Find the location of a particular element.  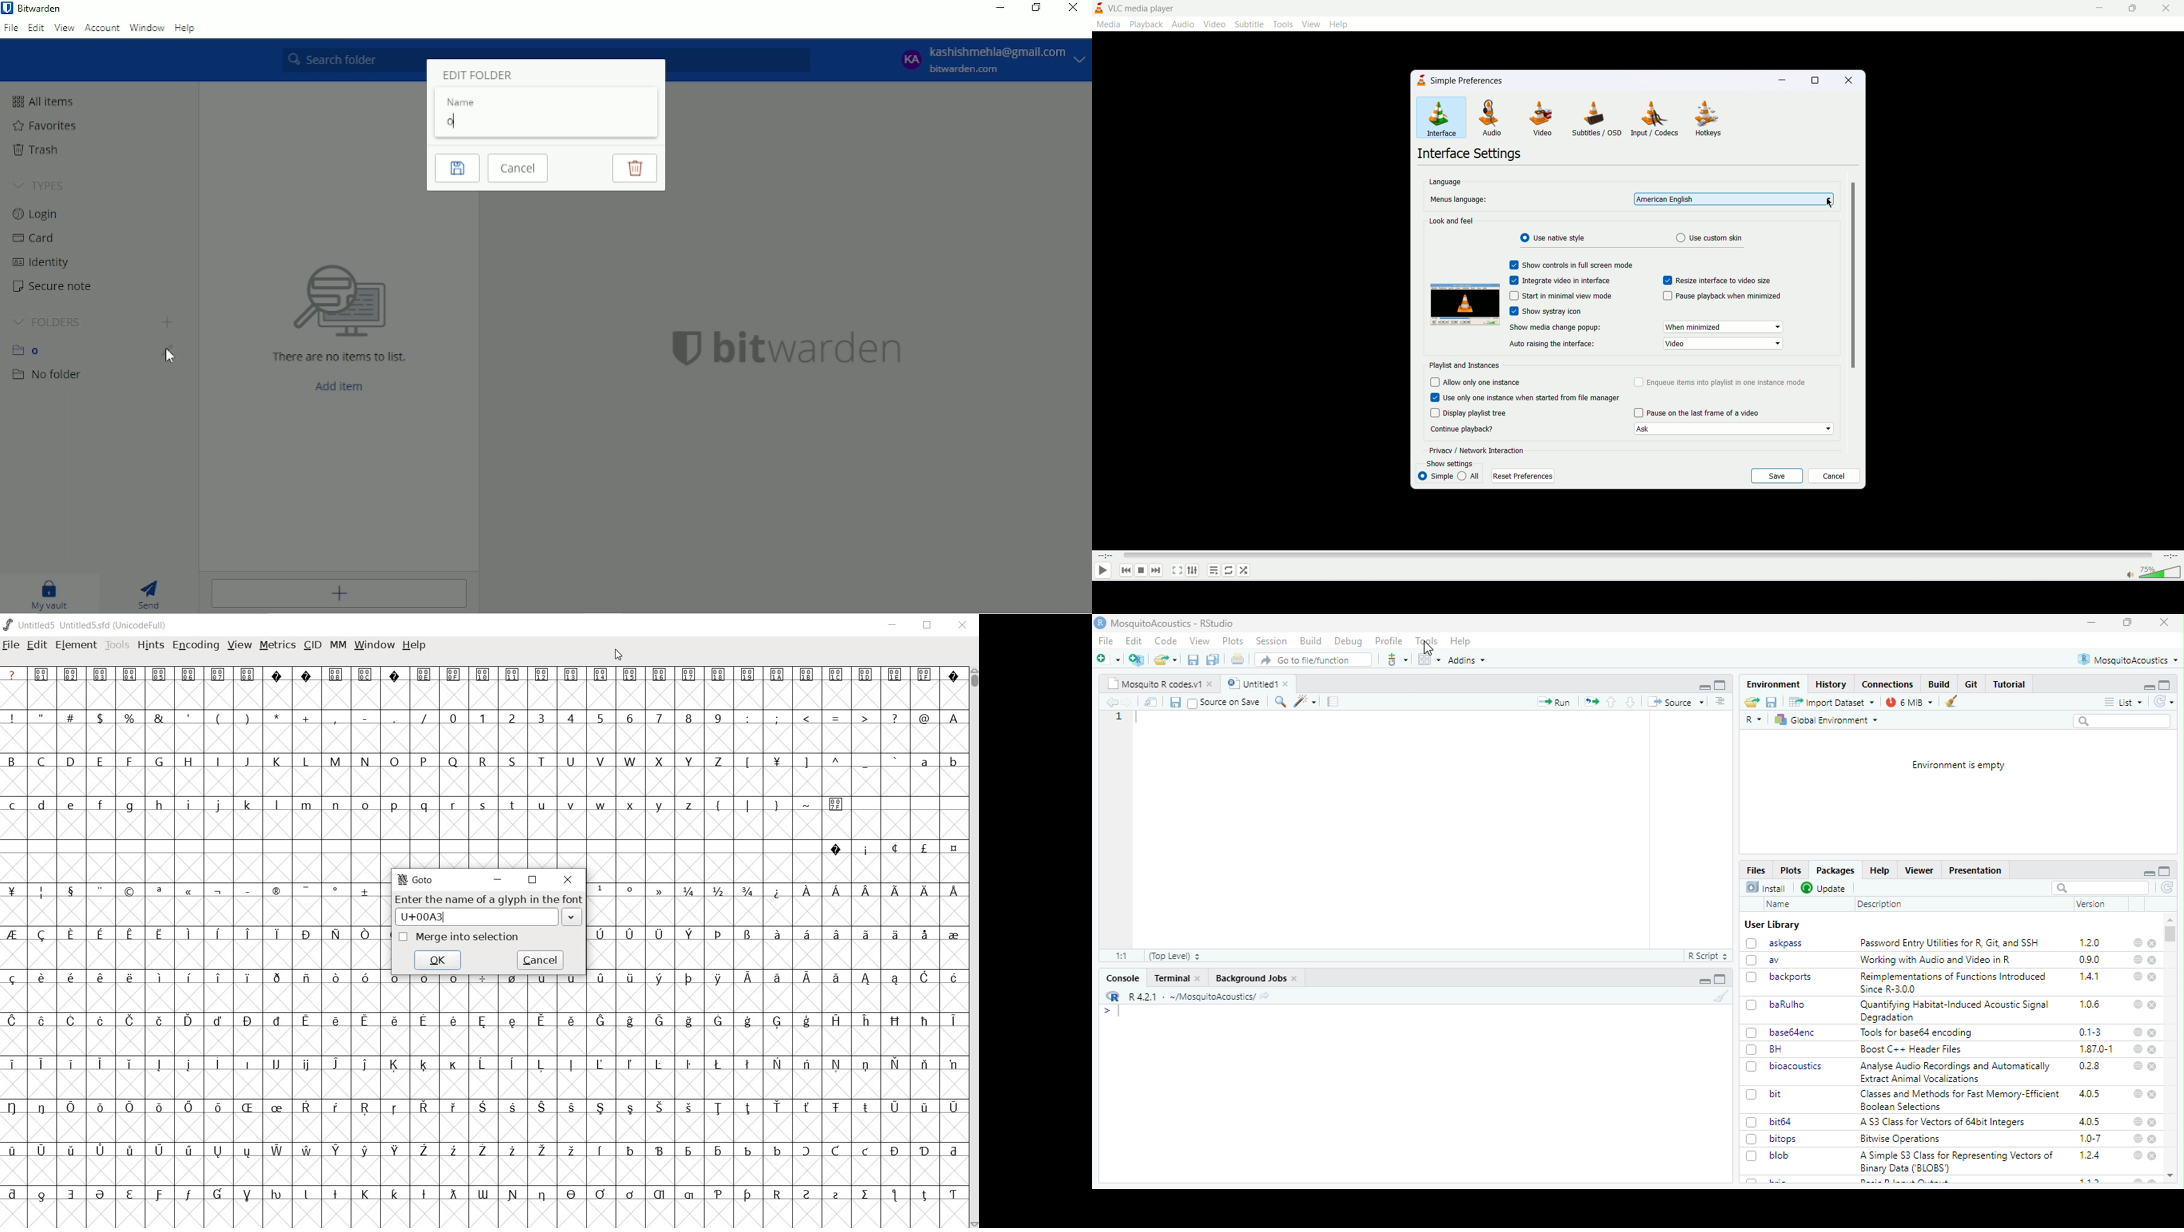

405 is located at coordinates (2090, 1122).